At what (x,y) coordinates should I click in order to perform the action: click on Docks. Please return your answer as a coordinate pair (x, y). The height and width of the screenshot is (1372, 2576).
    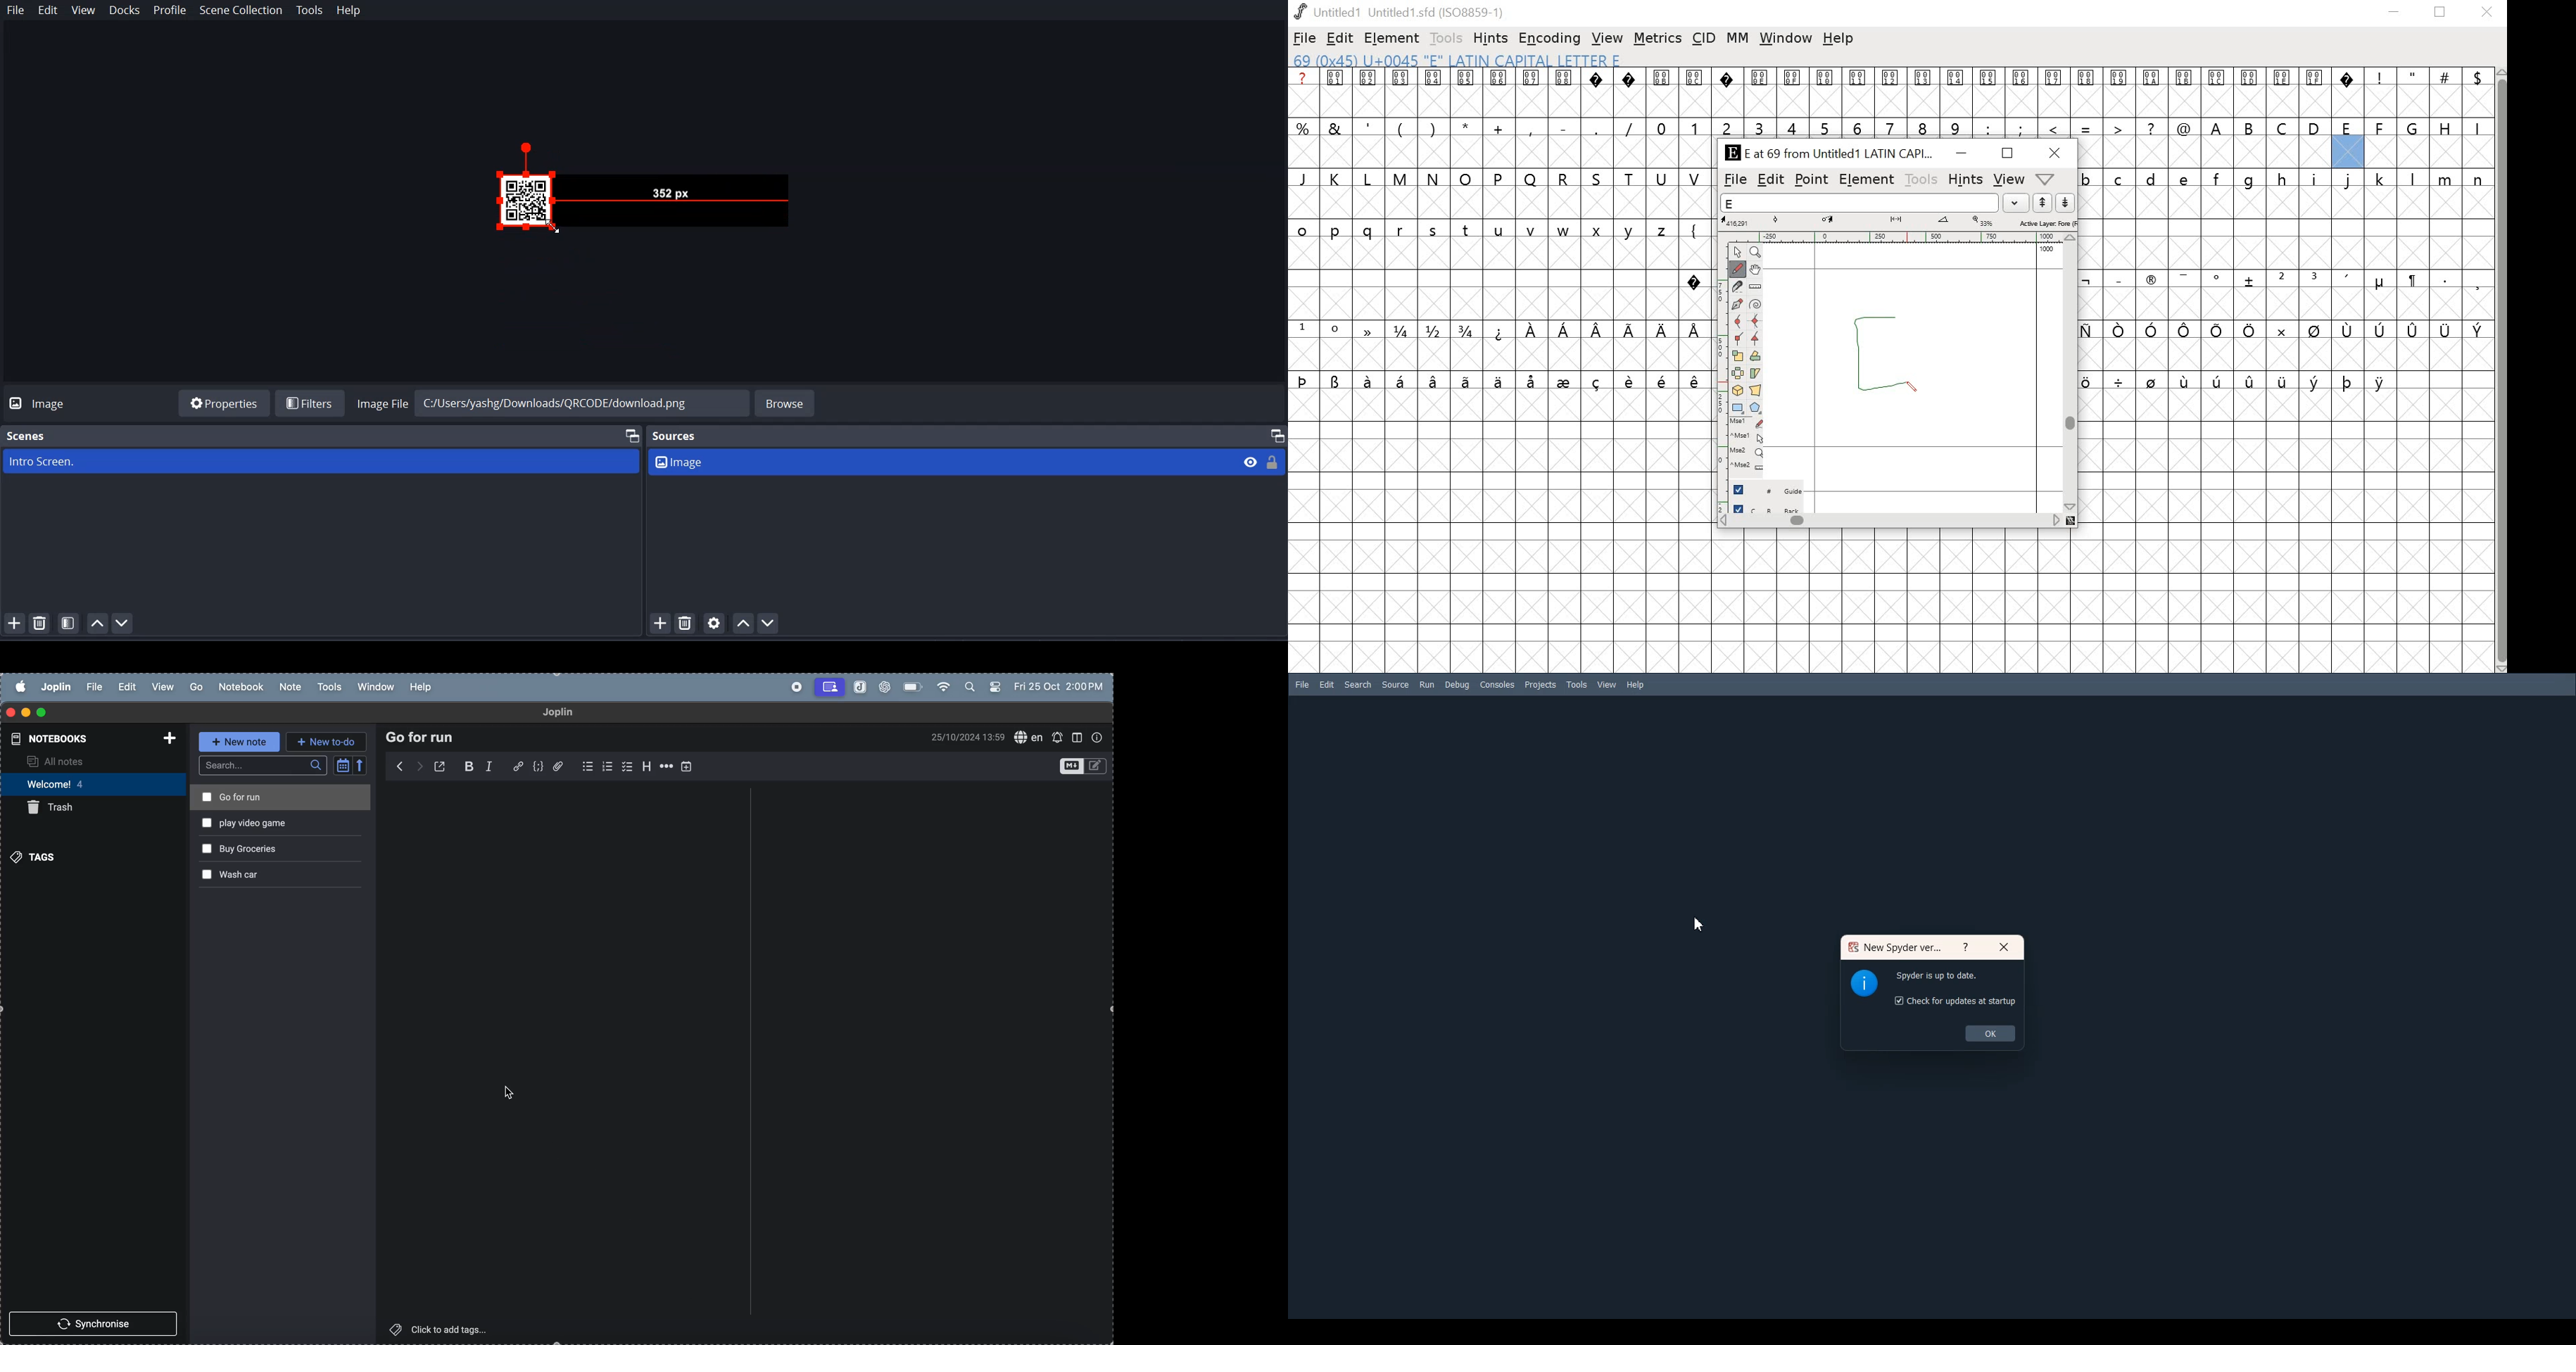
    Looking at the image, I should click on (125, 11).